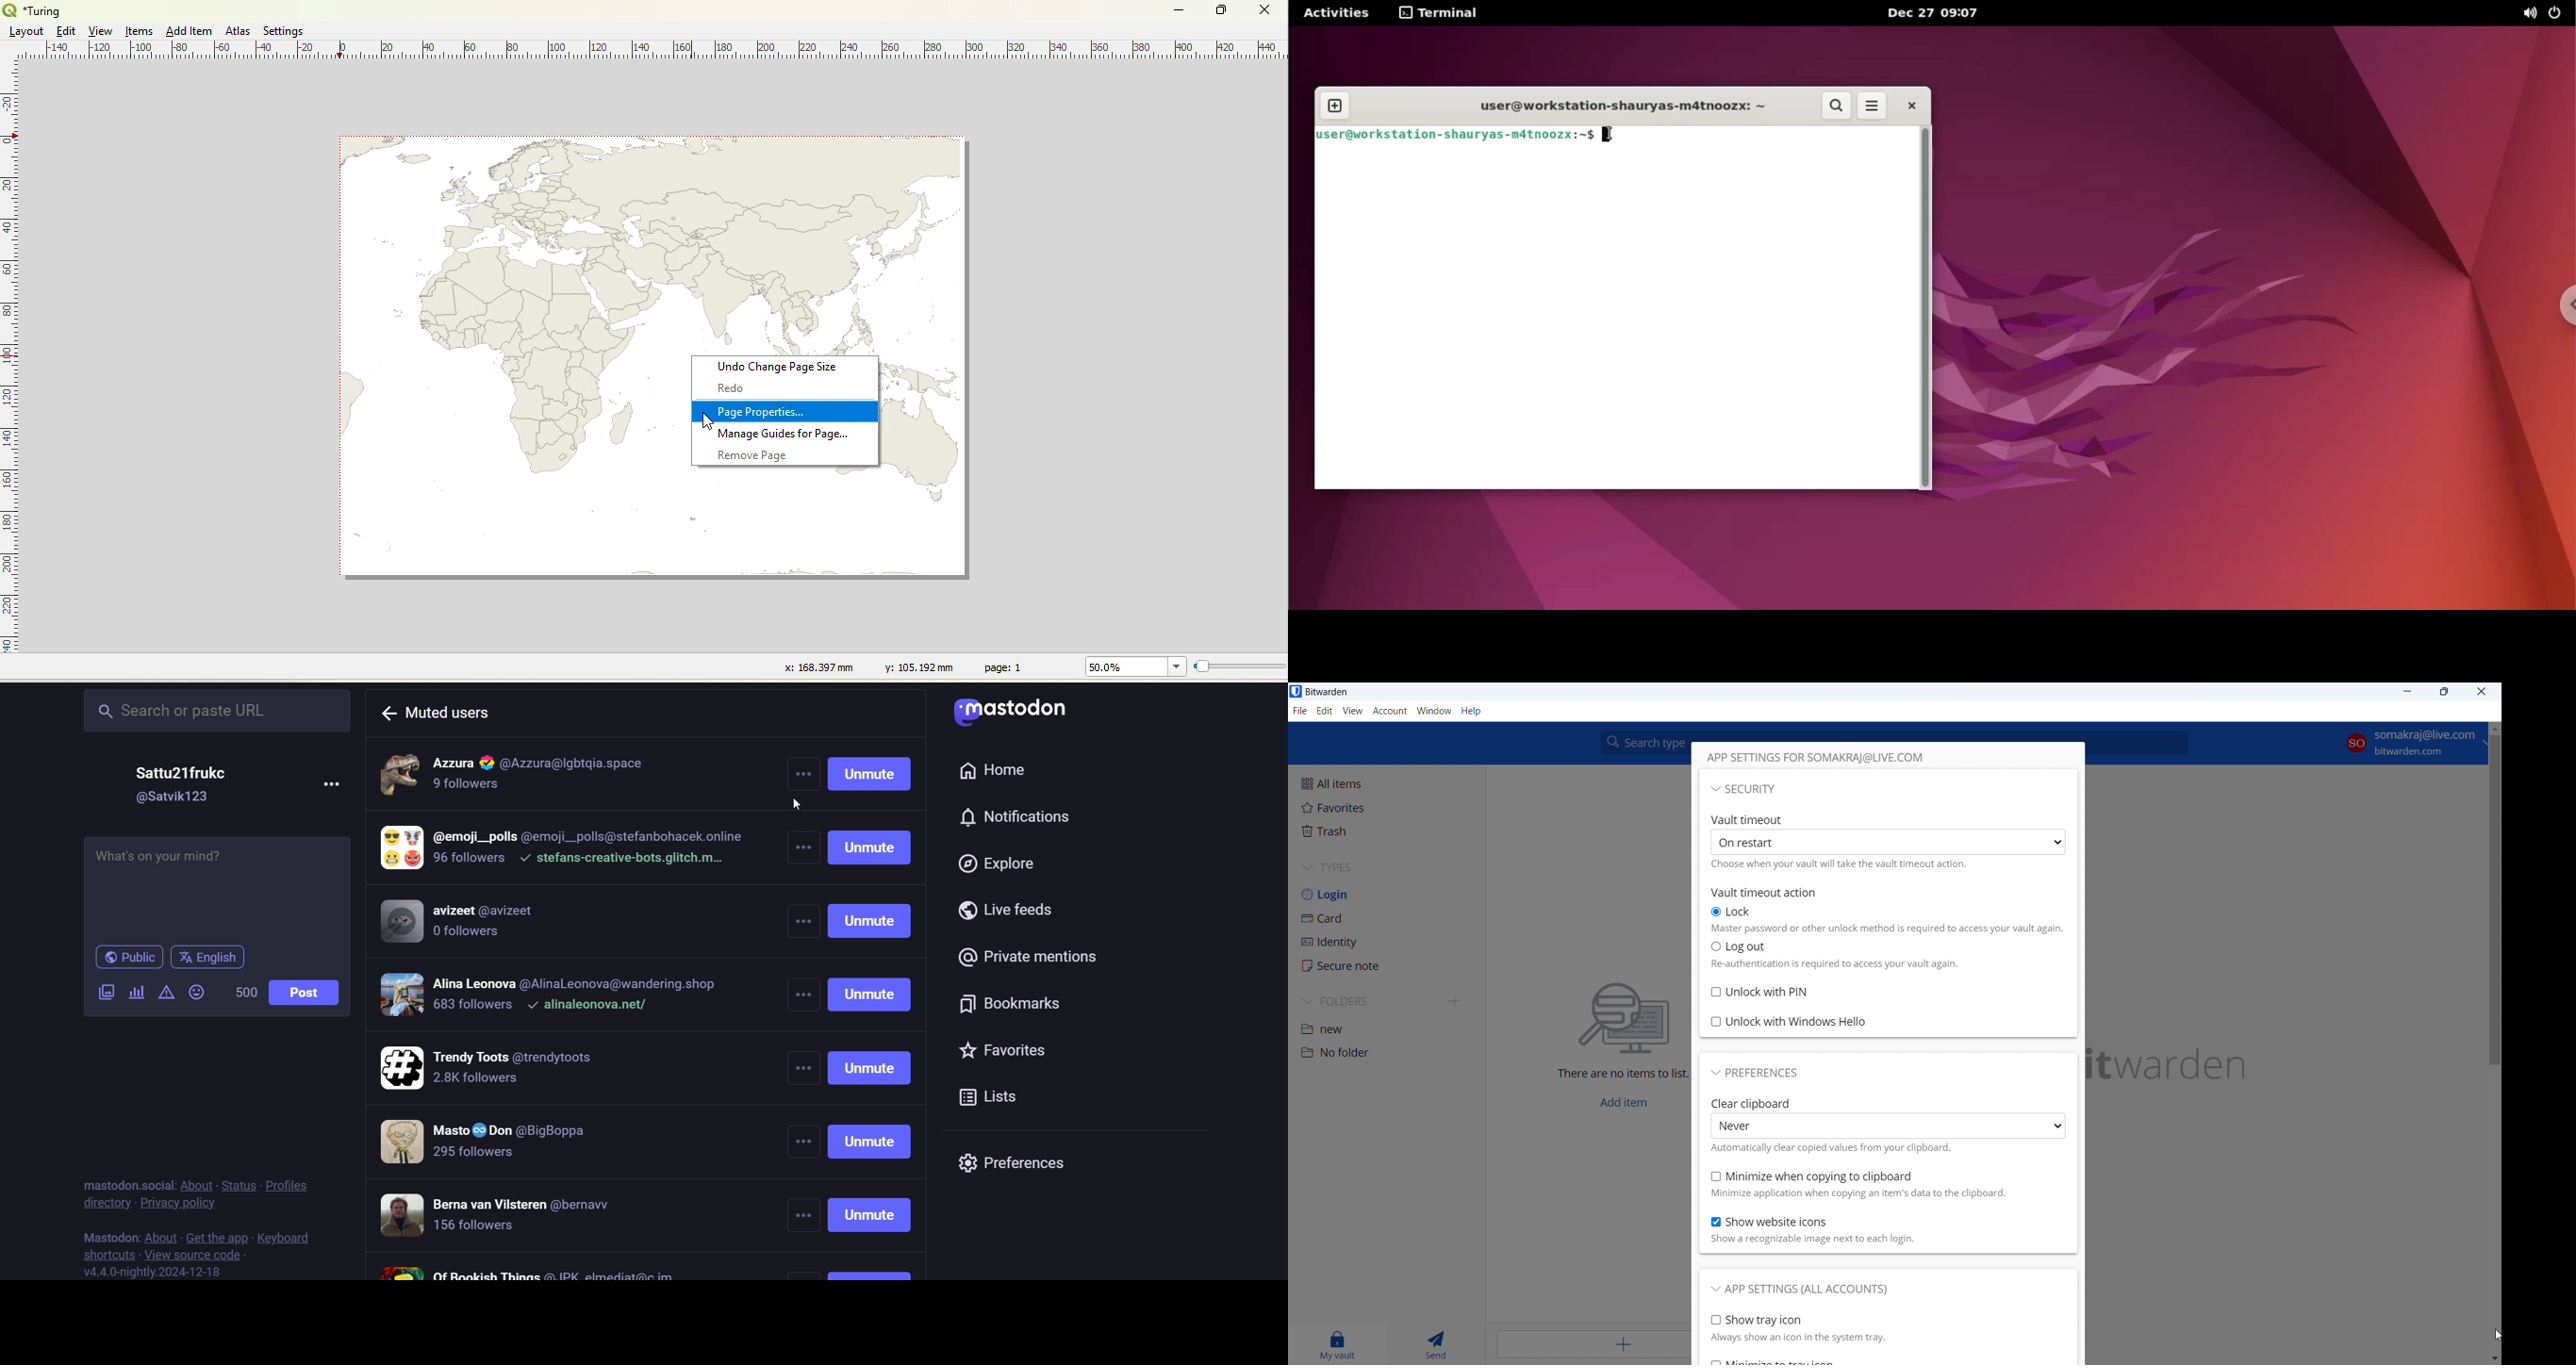  Describe the element at coordinates (1872, 107) in the screenshot. I see `more options` at that location.